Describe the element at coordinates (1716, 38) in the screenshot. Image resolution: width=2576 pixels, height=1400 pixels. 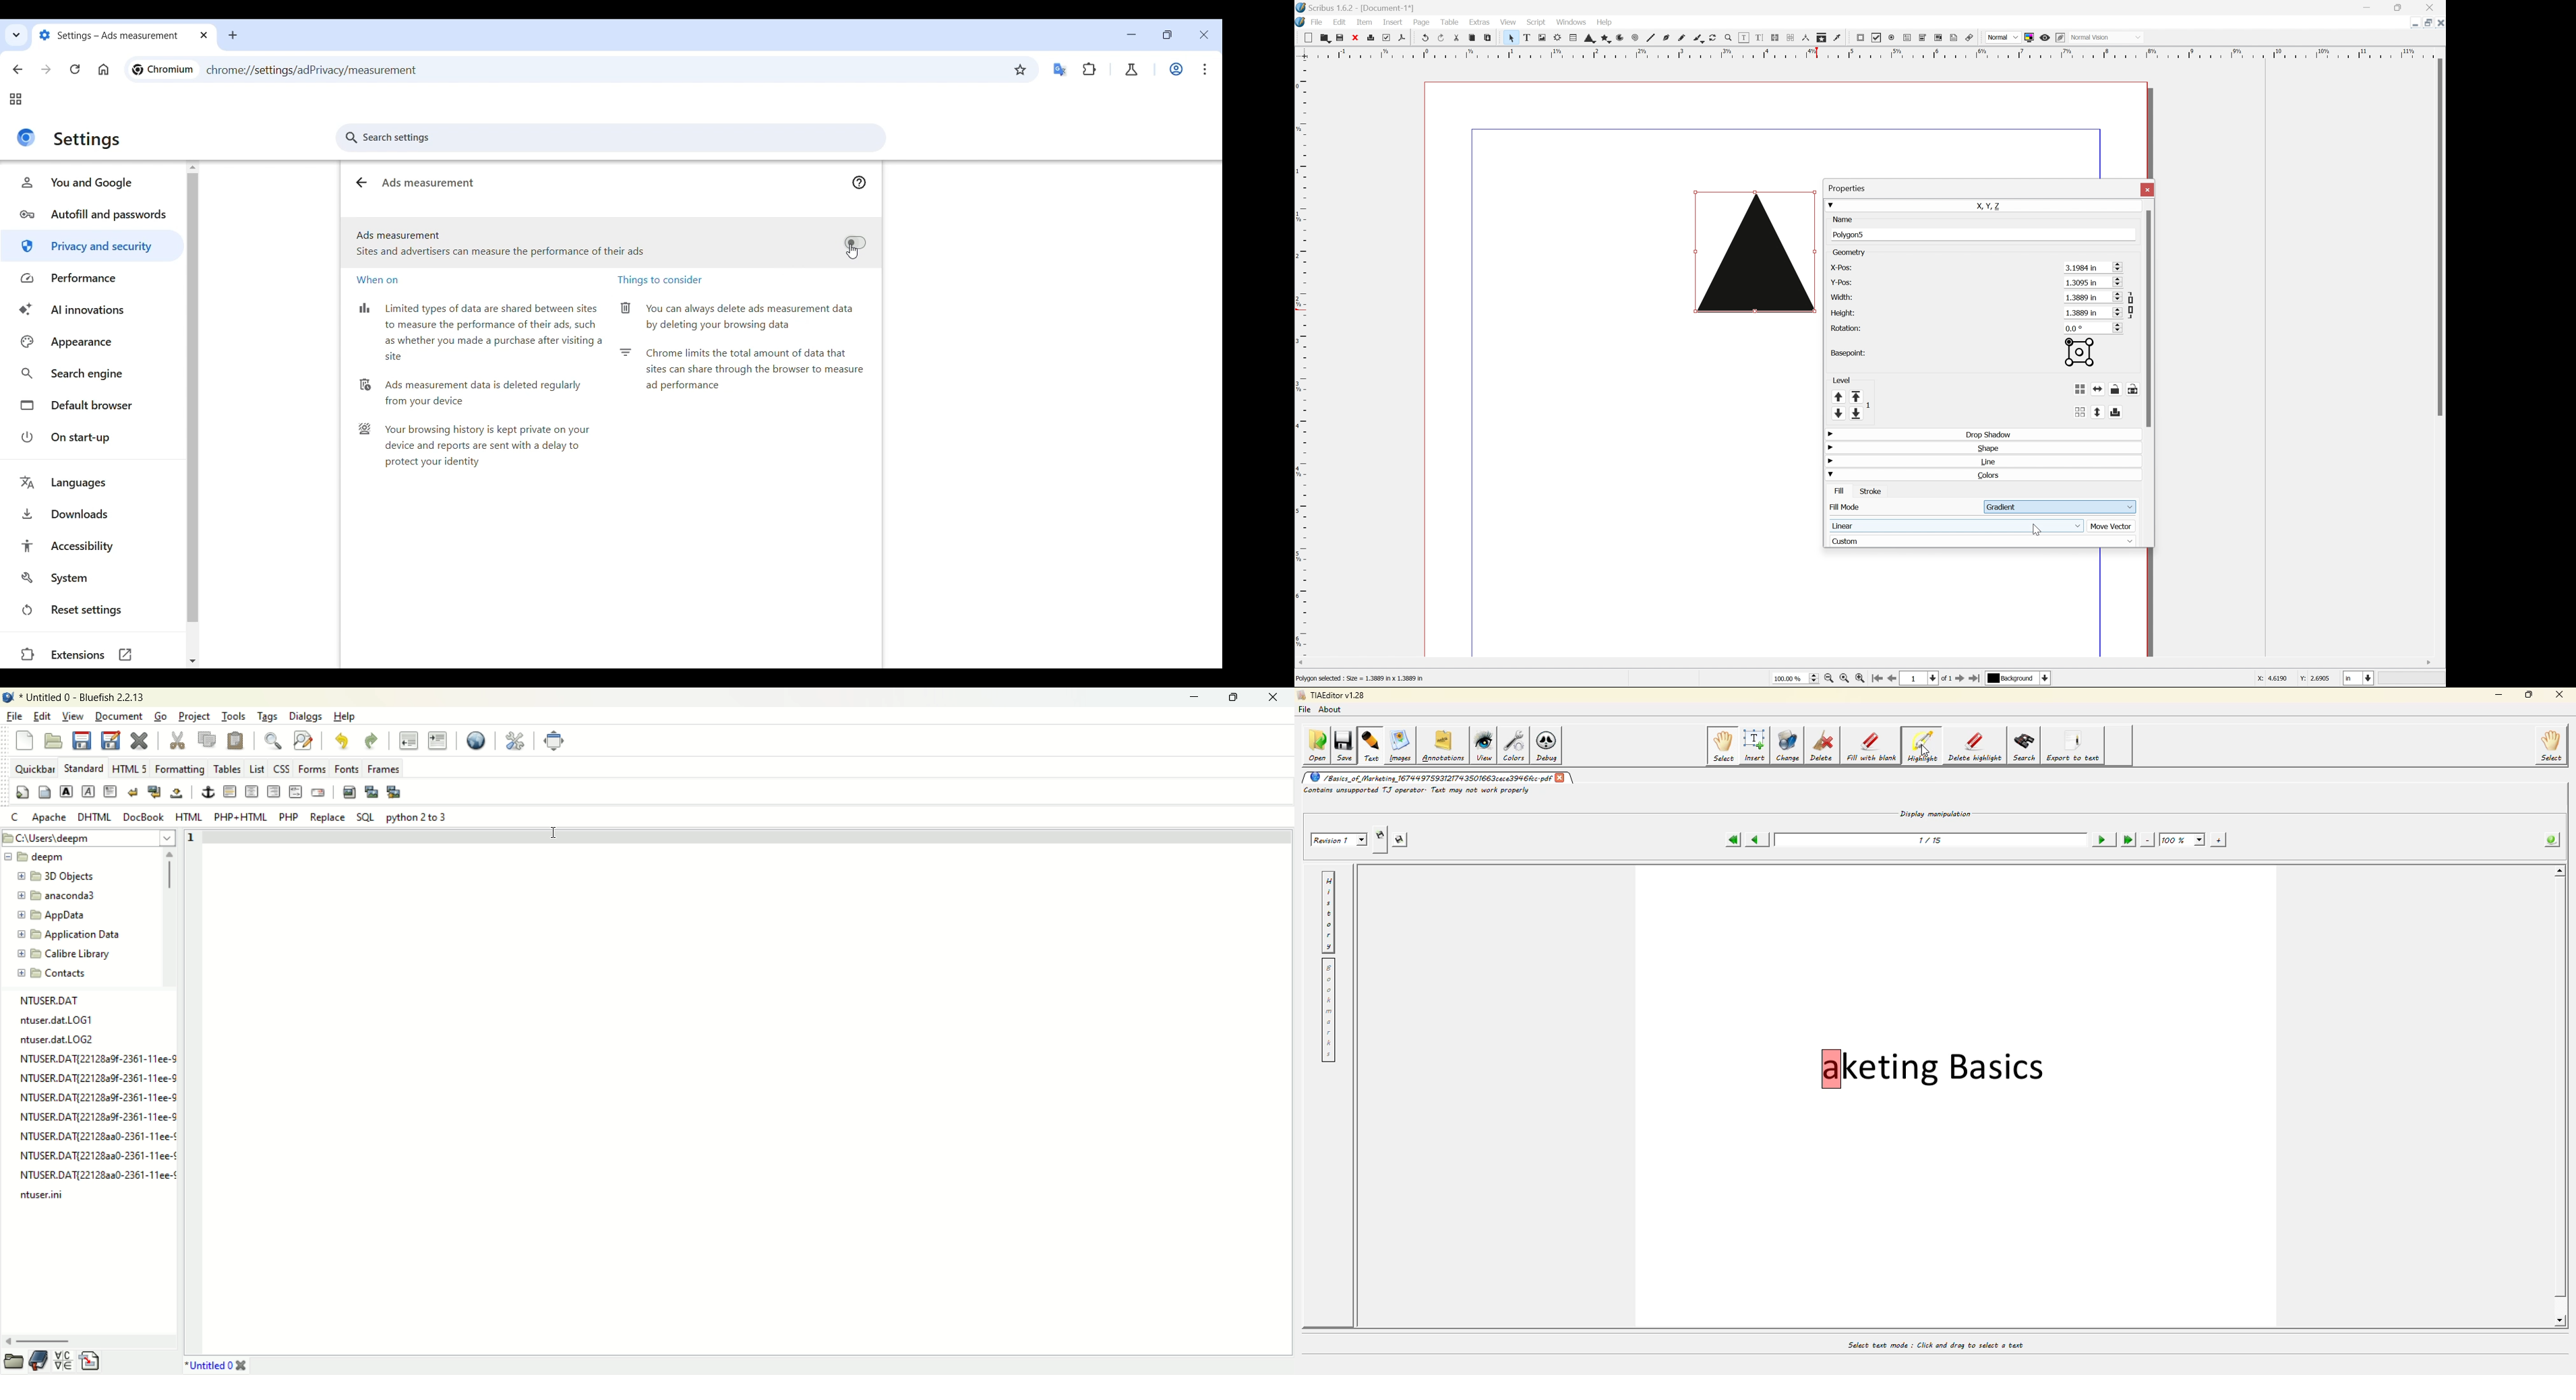
I see `Rotate item` at that location.